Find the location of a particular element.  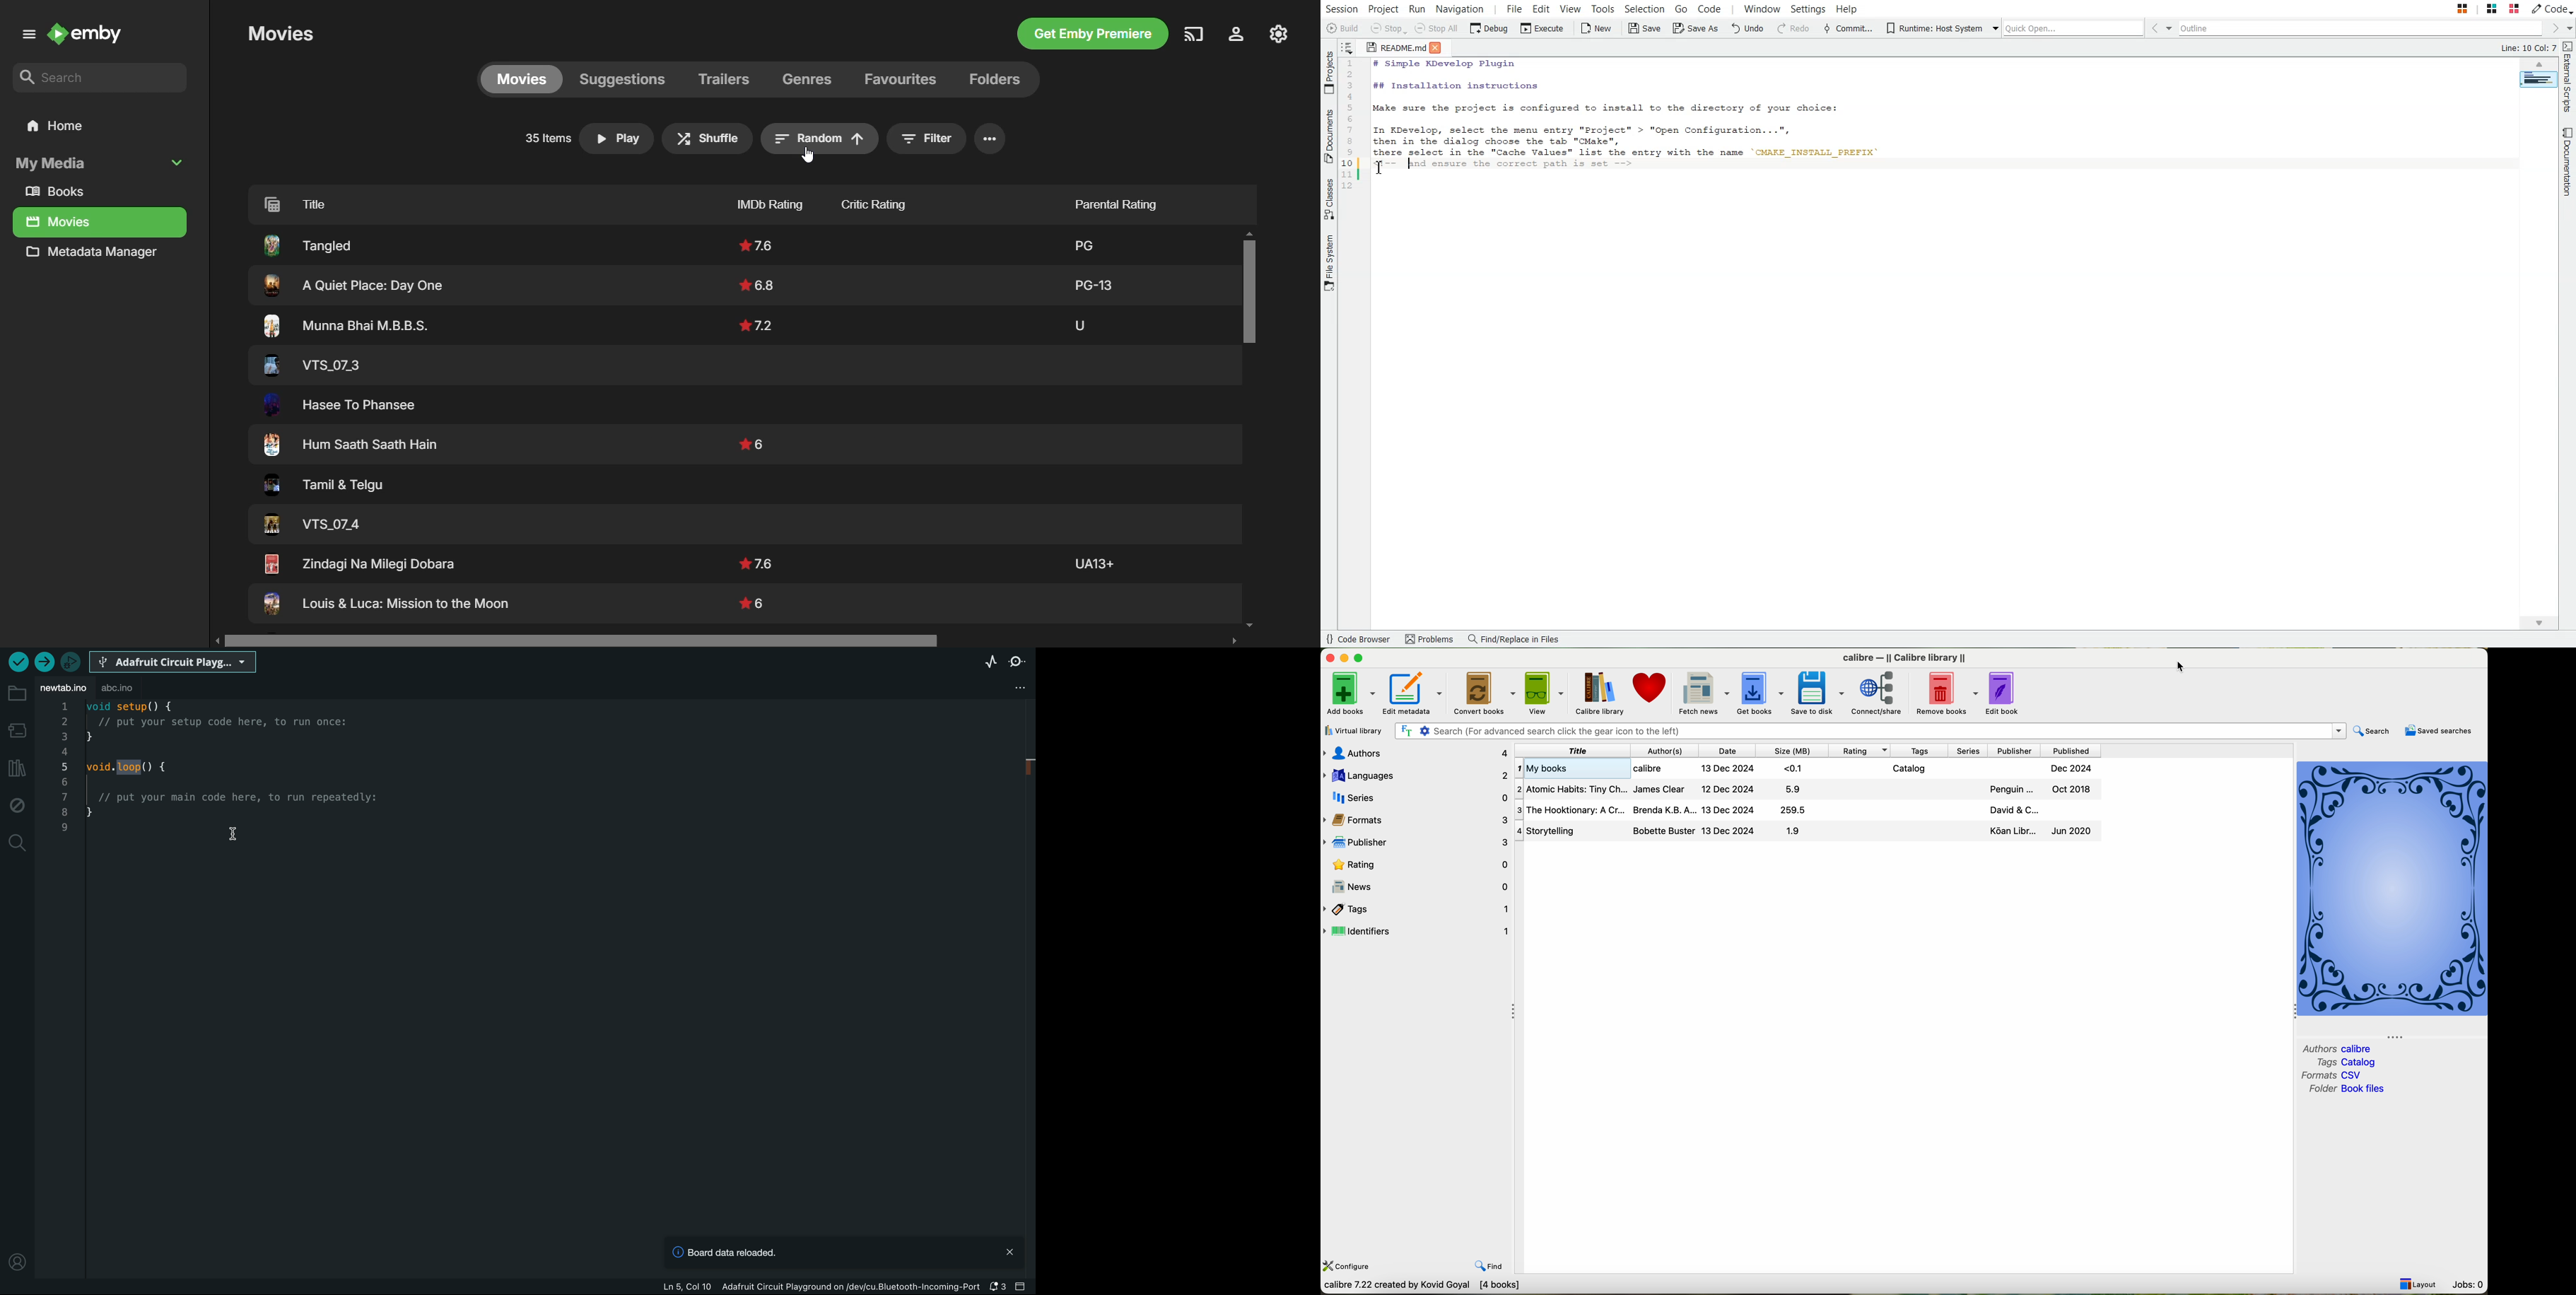

Suggestions is located at coordinates (621, 78).